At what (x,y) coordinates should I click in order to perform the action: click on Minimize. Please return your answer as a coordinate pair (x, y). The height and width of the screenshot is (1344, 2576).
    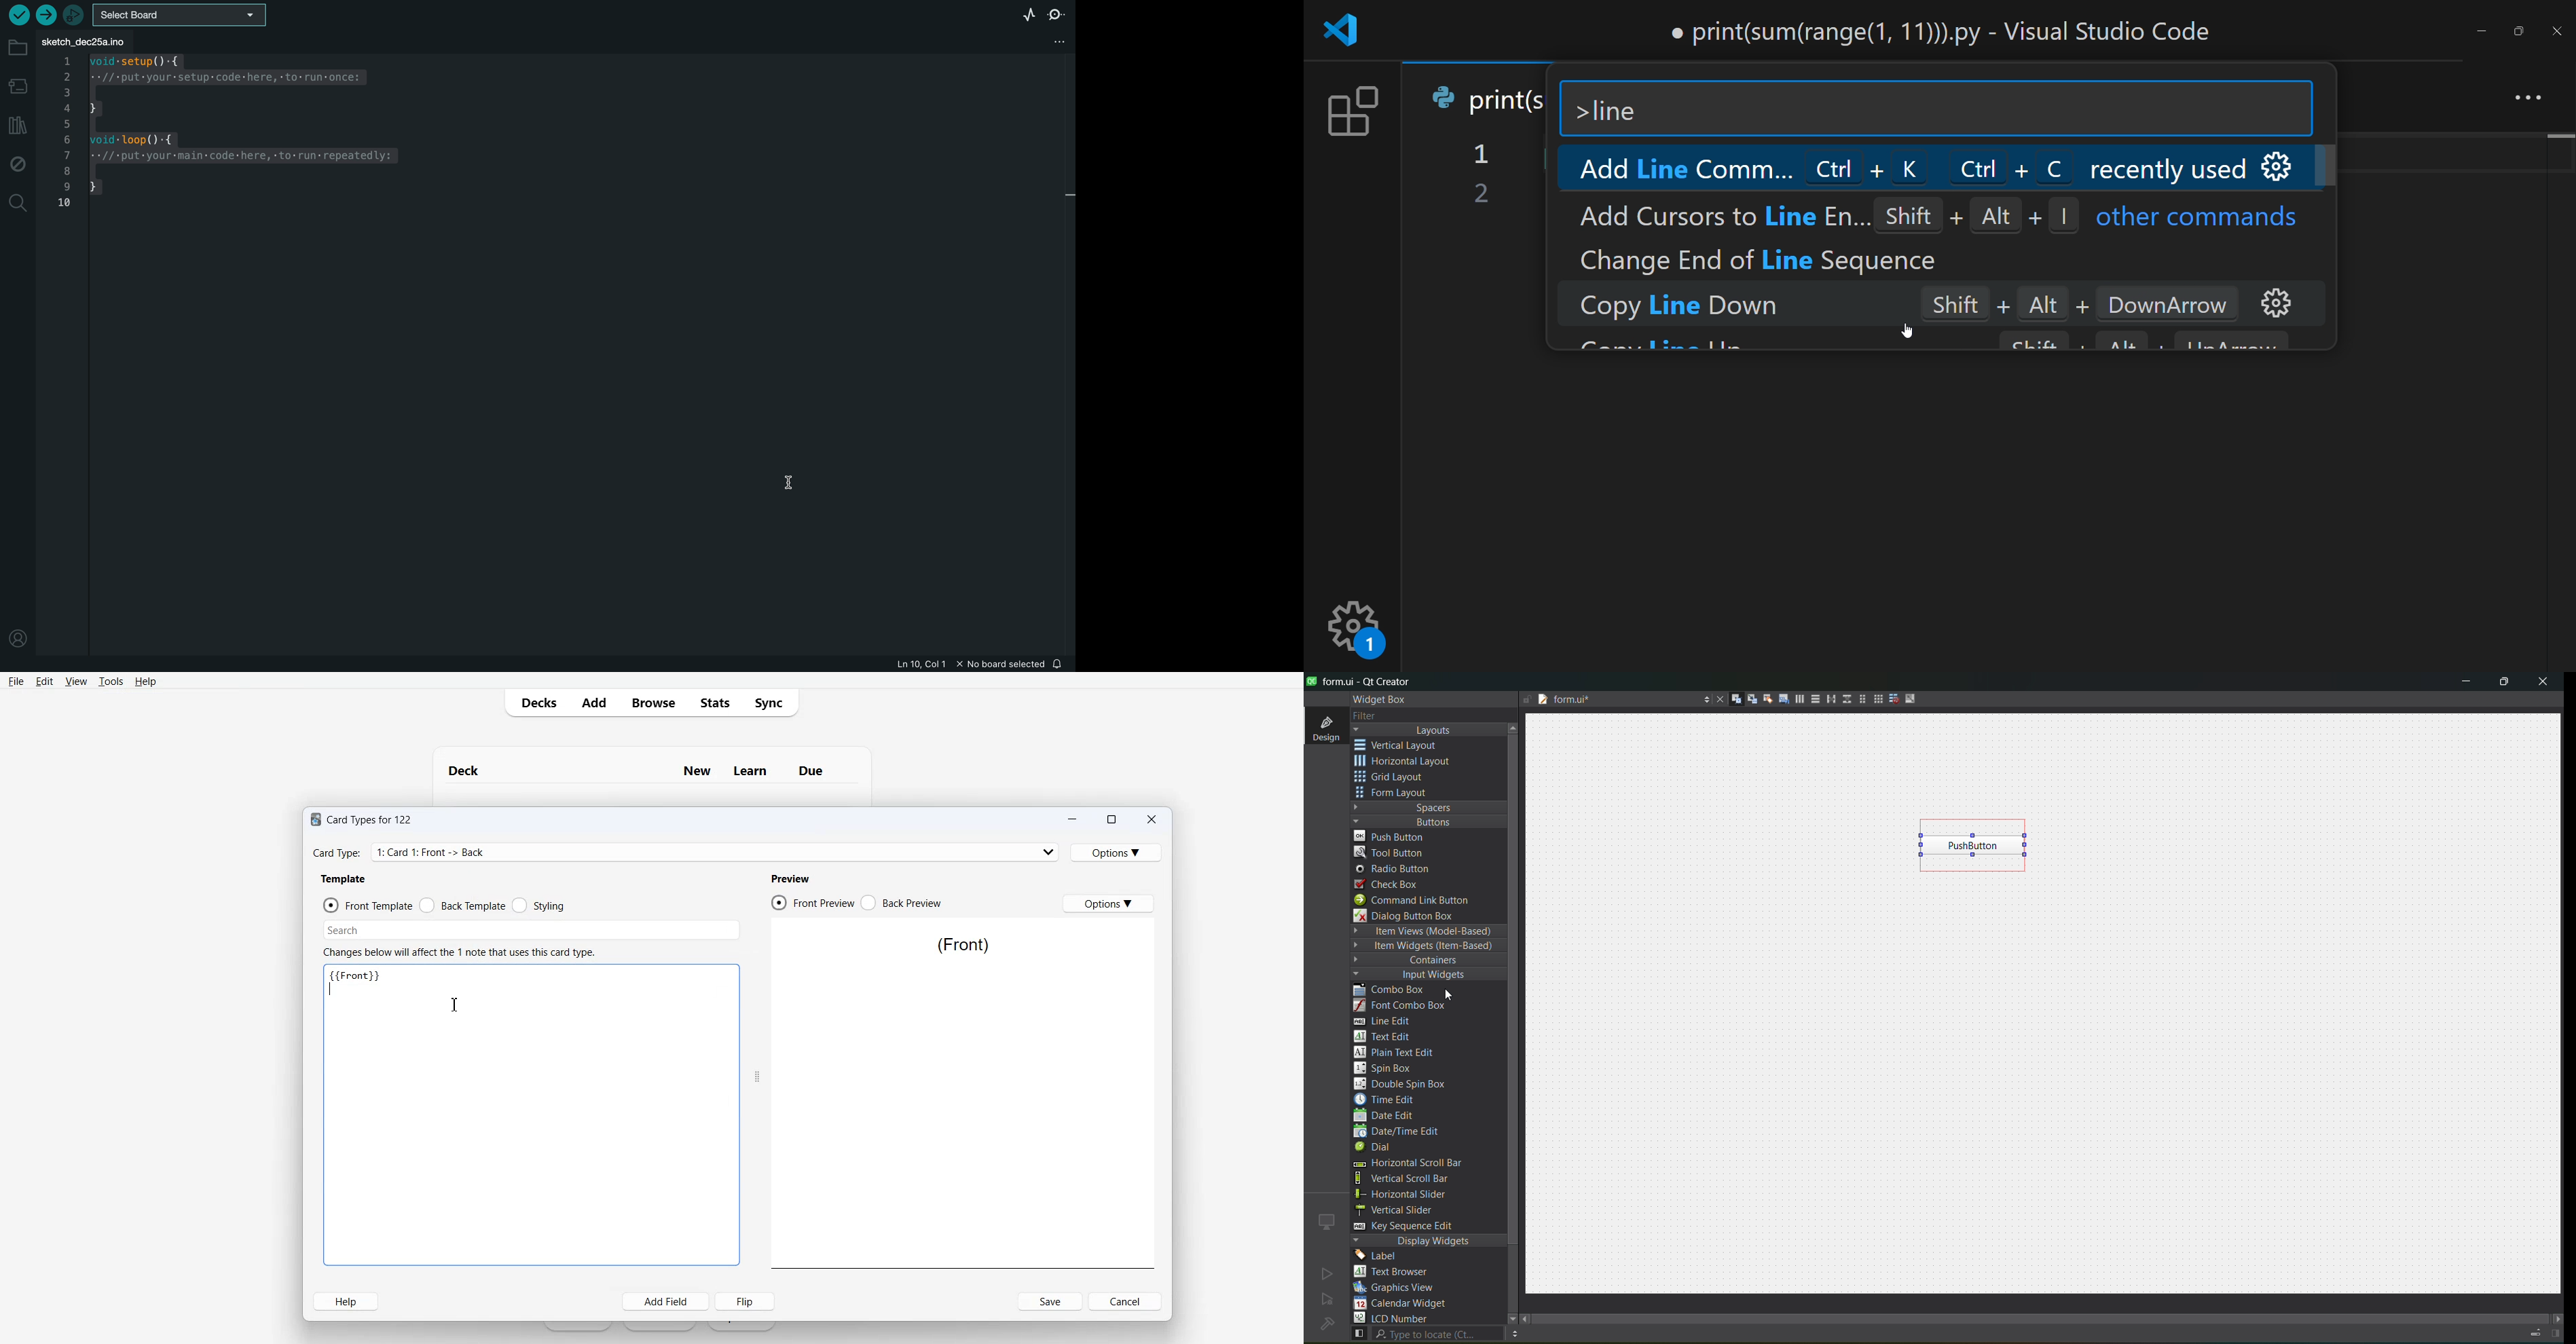
    Looking at the image, I should click on (1072, 819).